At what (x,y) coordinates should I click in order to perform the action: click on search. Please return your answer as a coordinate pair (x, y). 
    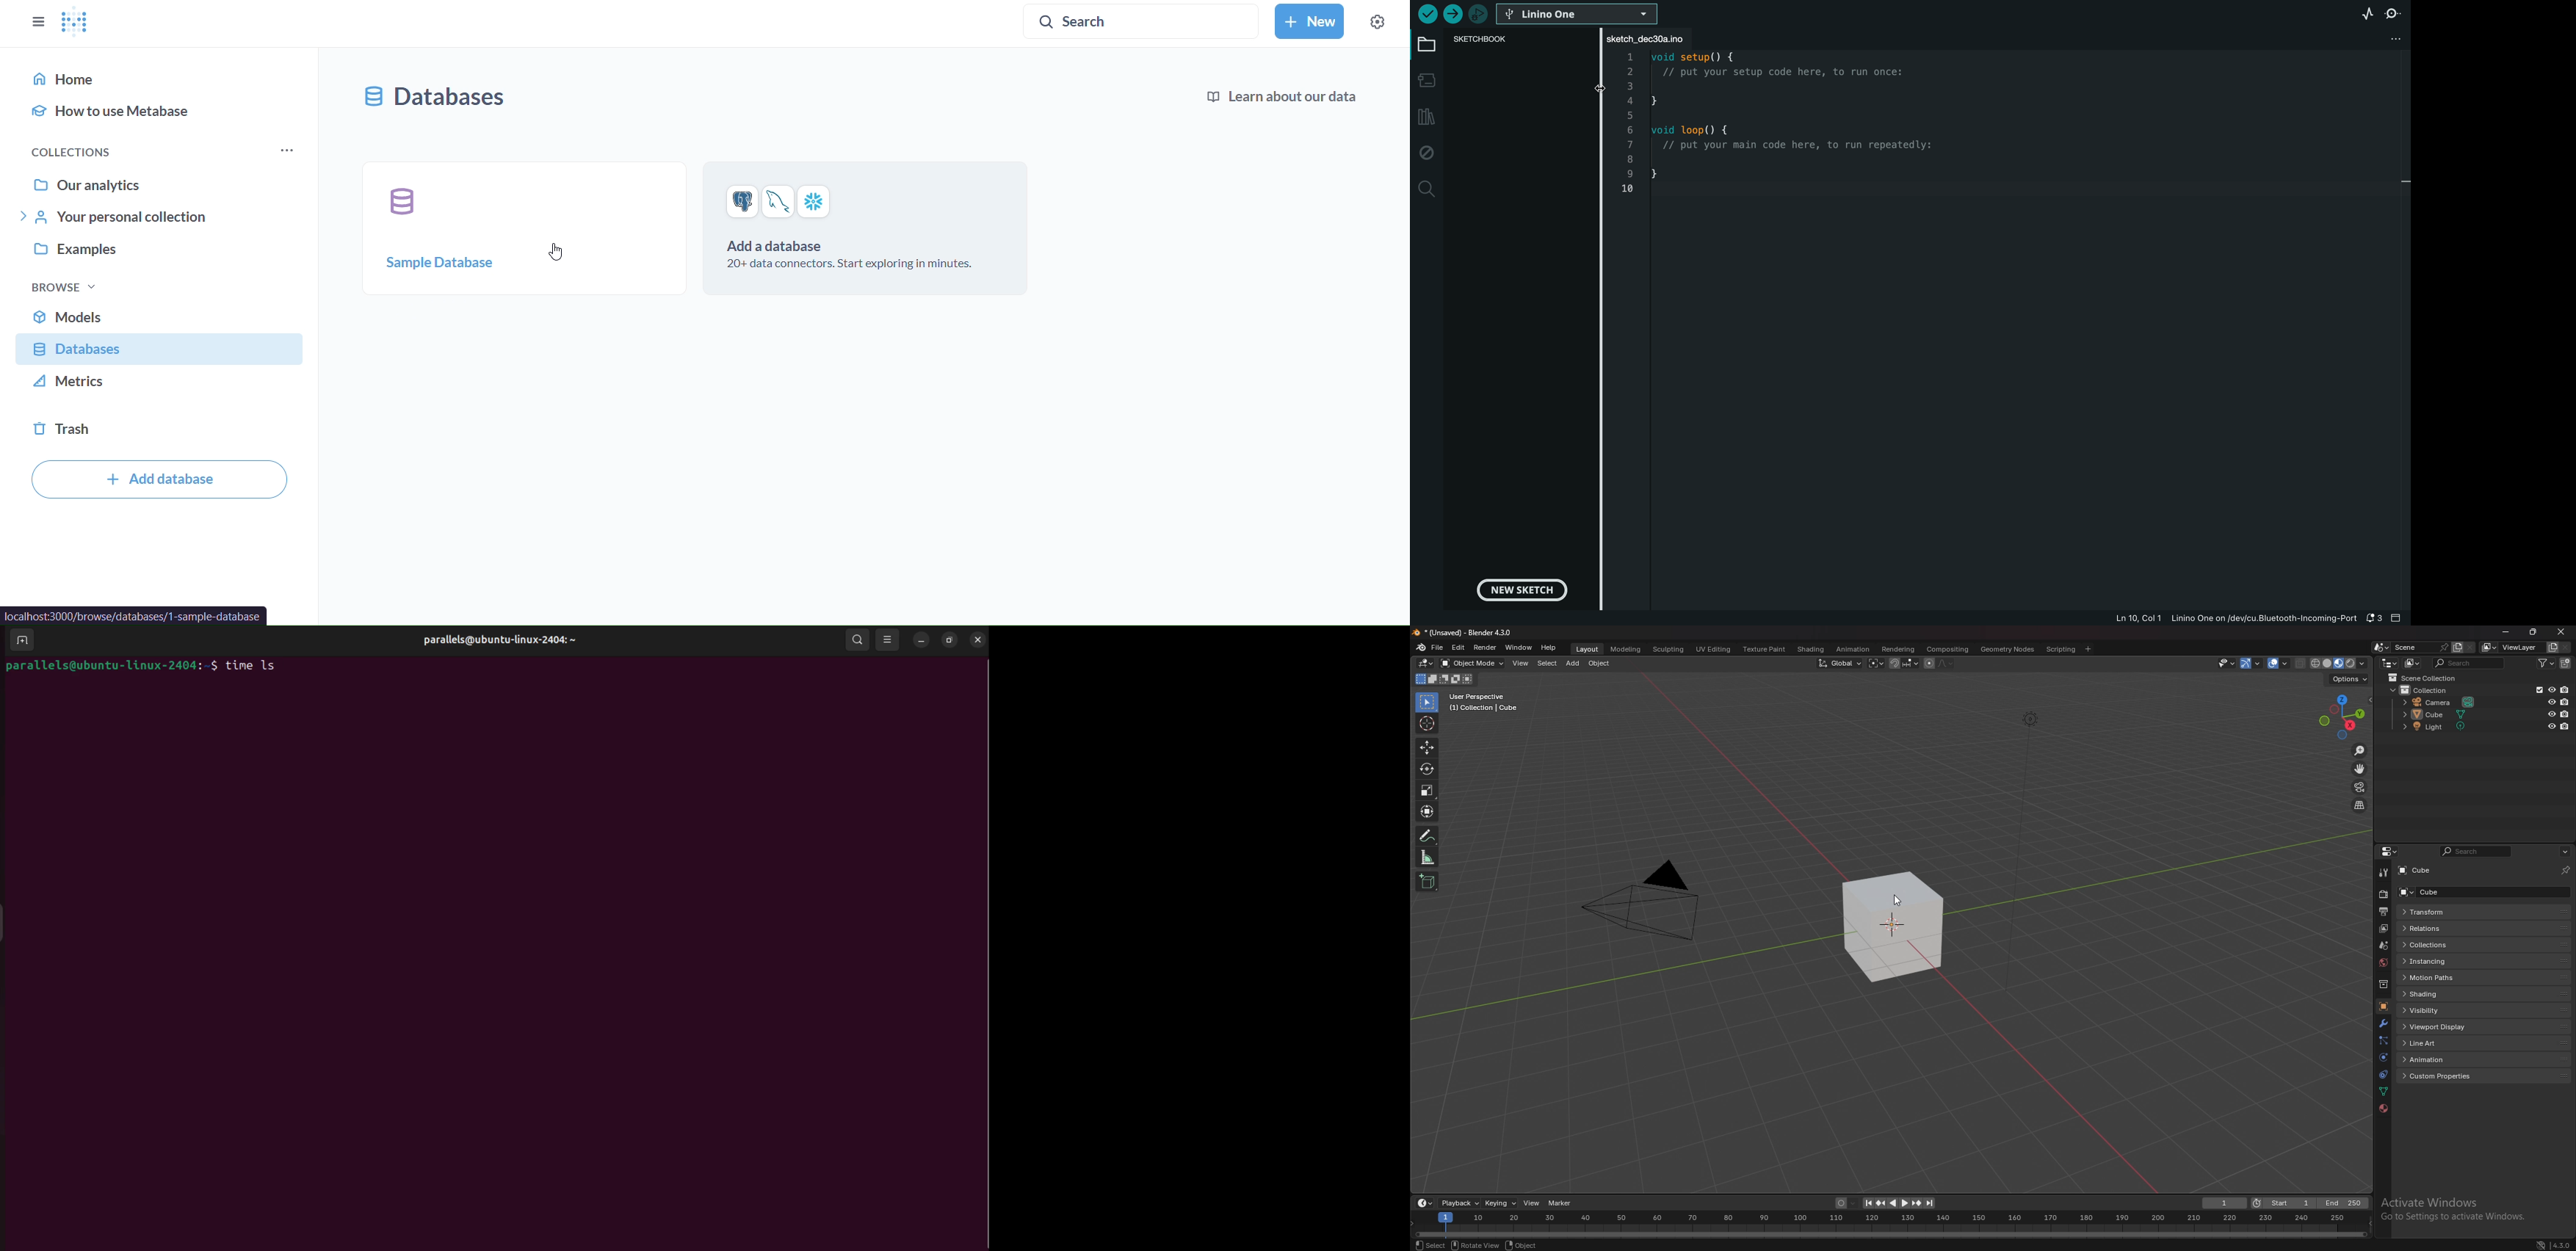
    Looking at the image, I should click on (1424, 188).